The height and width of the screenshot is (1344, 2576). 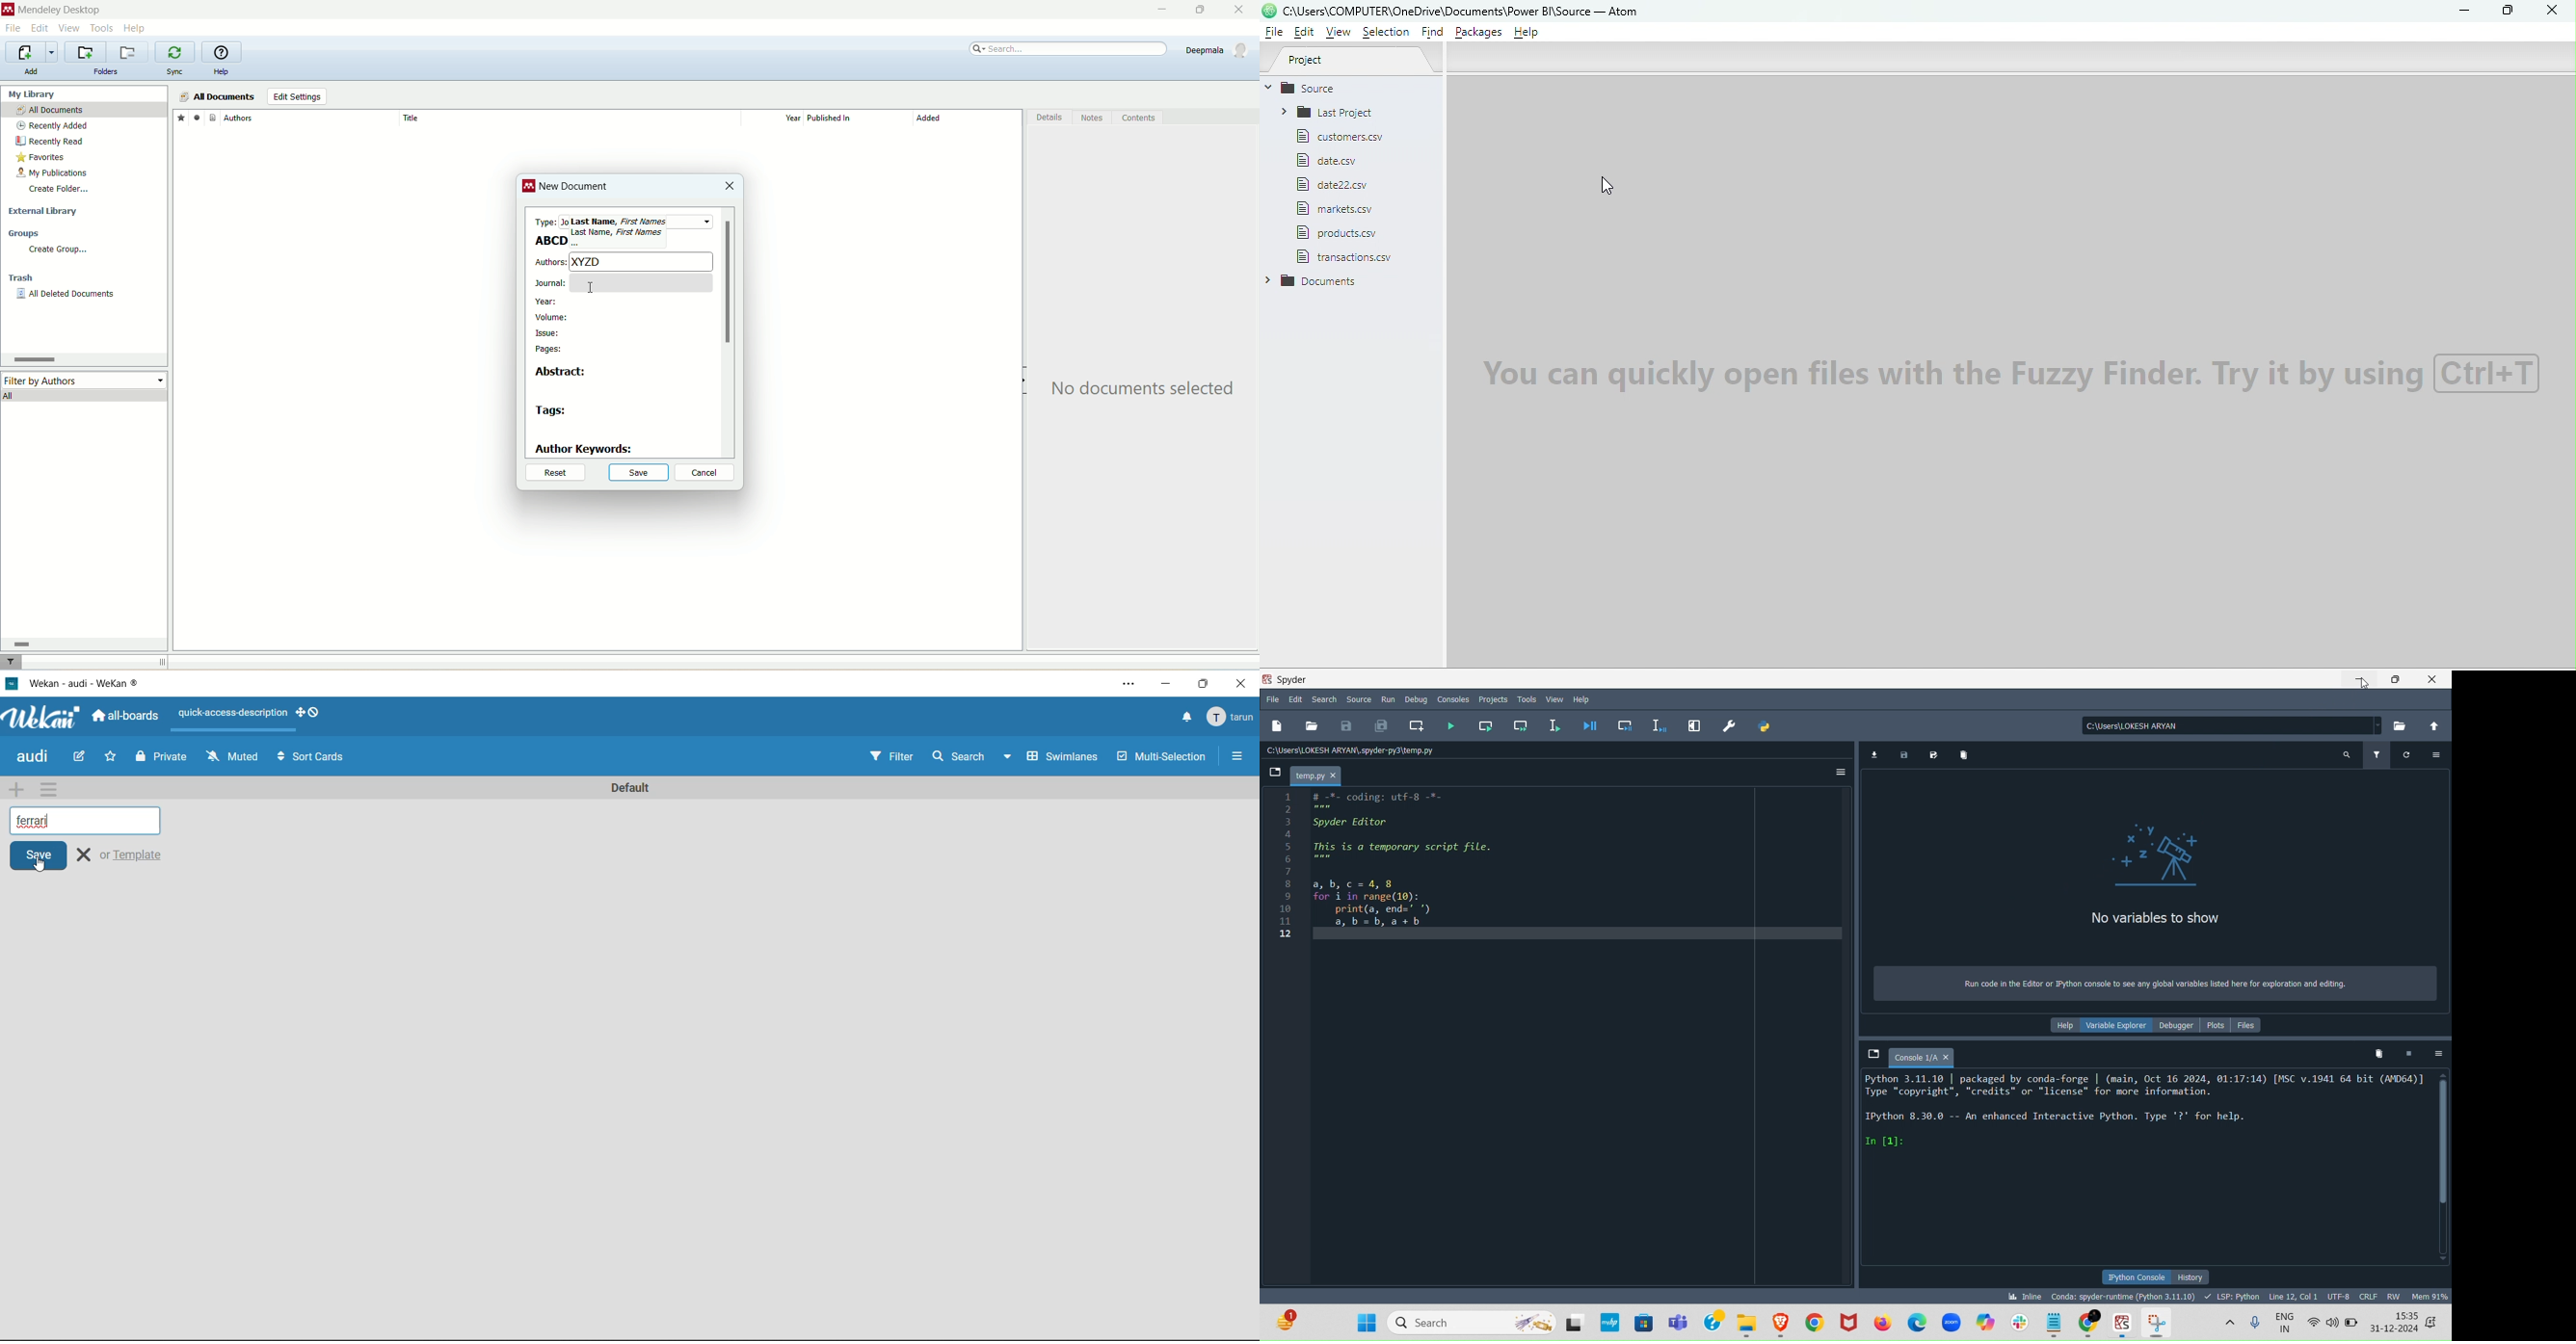 What do you see at coordinates (1346, 137) in the screenshot?
I see `File` at bounding box center [1346, 137].